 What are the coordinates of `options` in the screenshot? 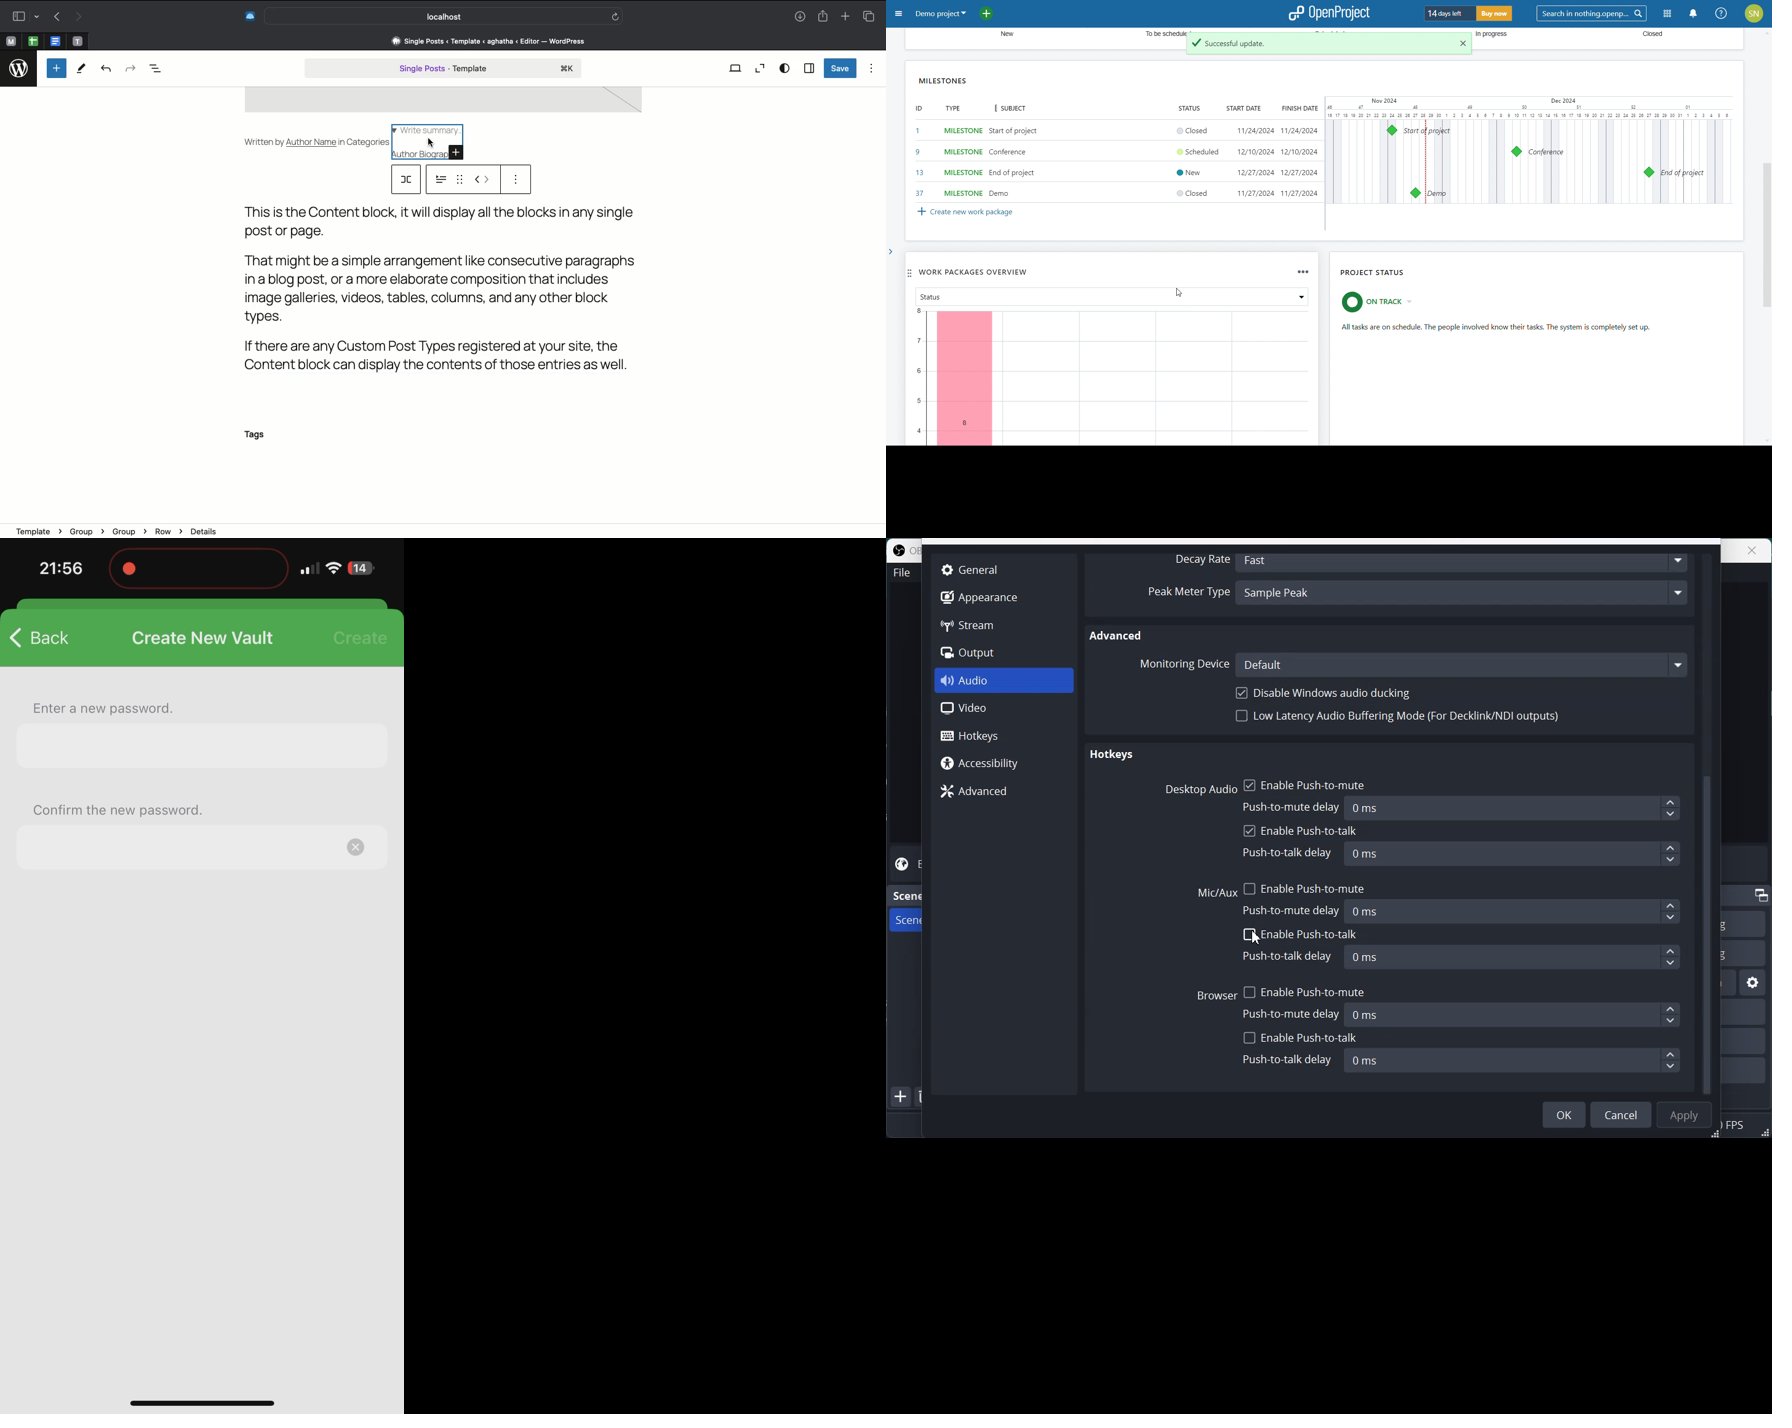 It's located at (437, 181).